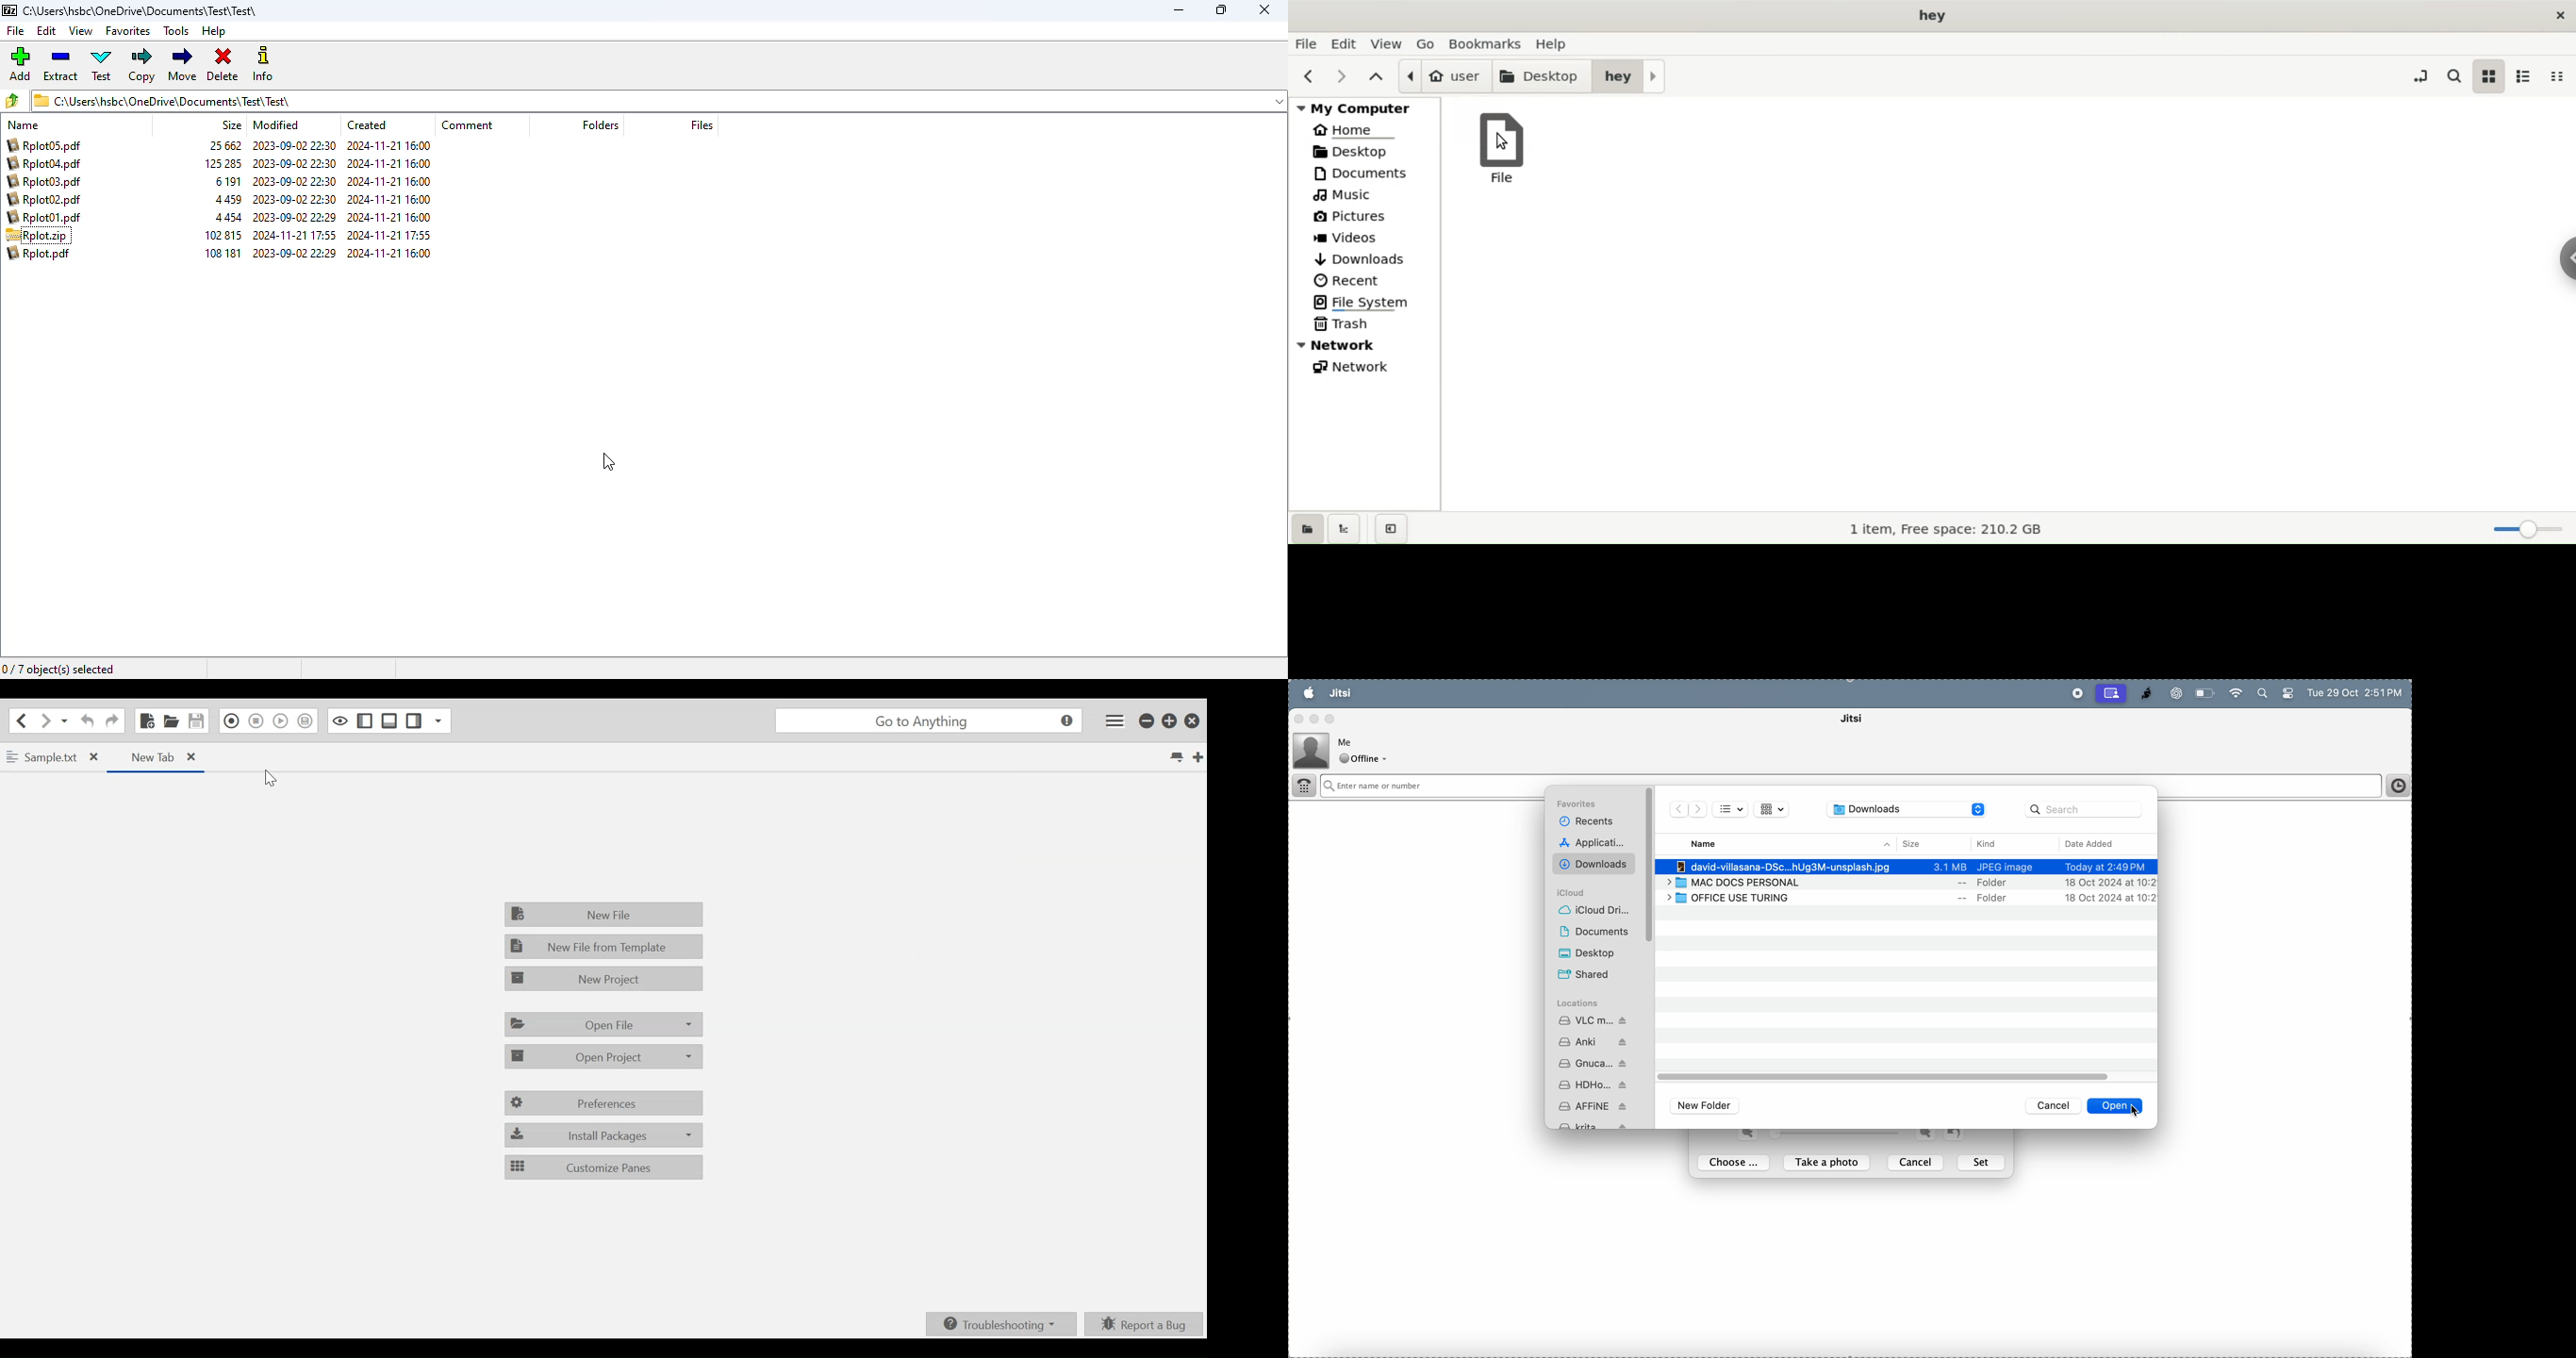  I want to click on network, so click(1366, 368).